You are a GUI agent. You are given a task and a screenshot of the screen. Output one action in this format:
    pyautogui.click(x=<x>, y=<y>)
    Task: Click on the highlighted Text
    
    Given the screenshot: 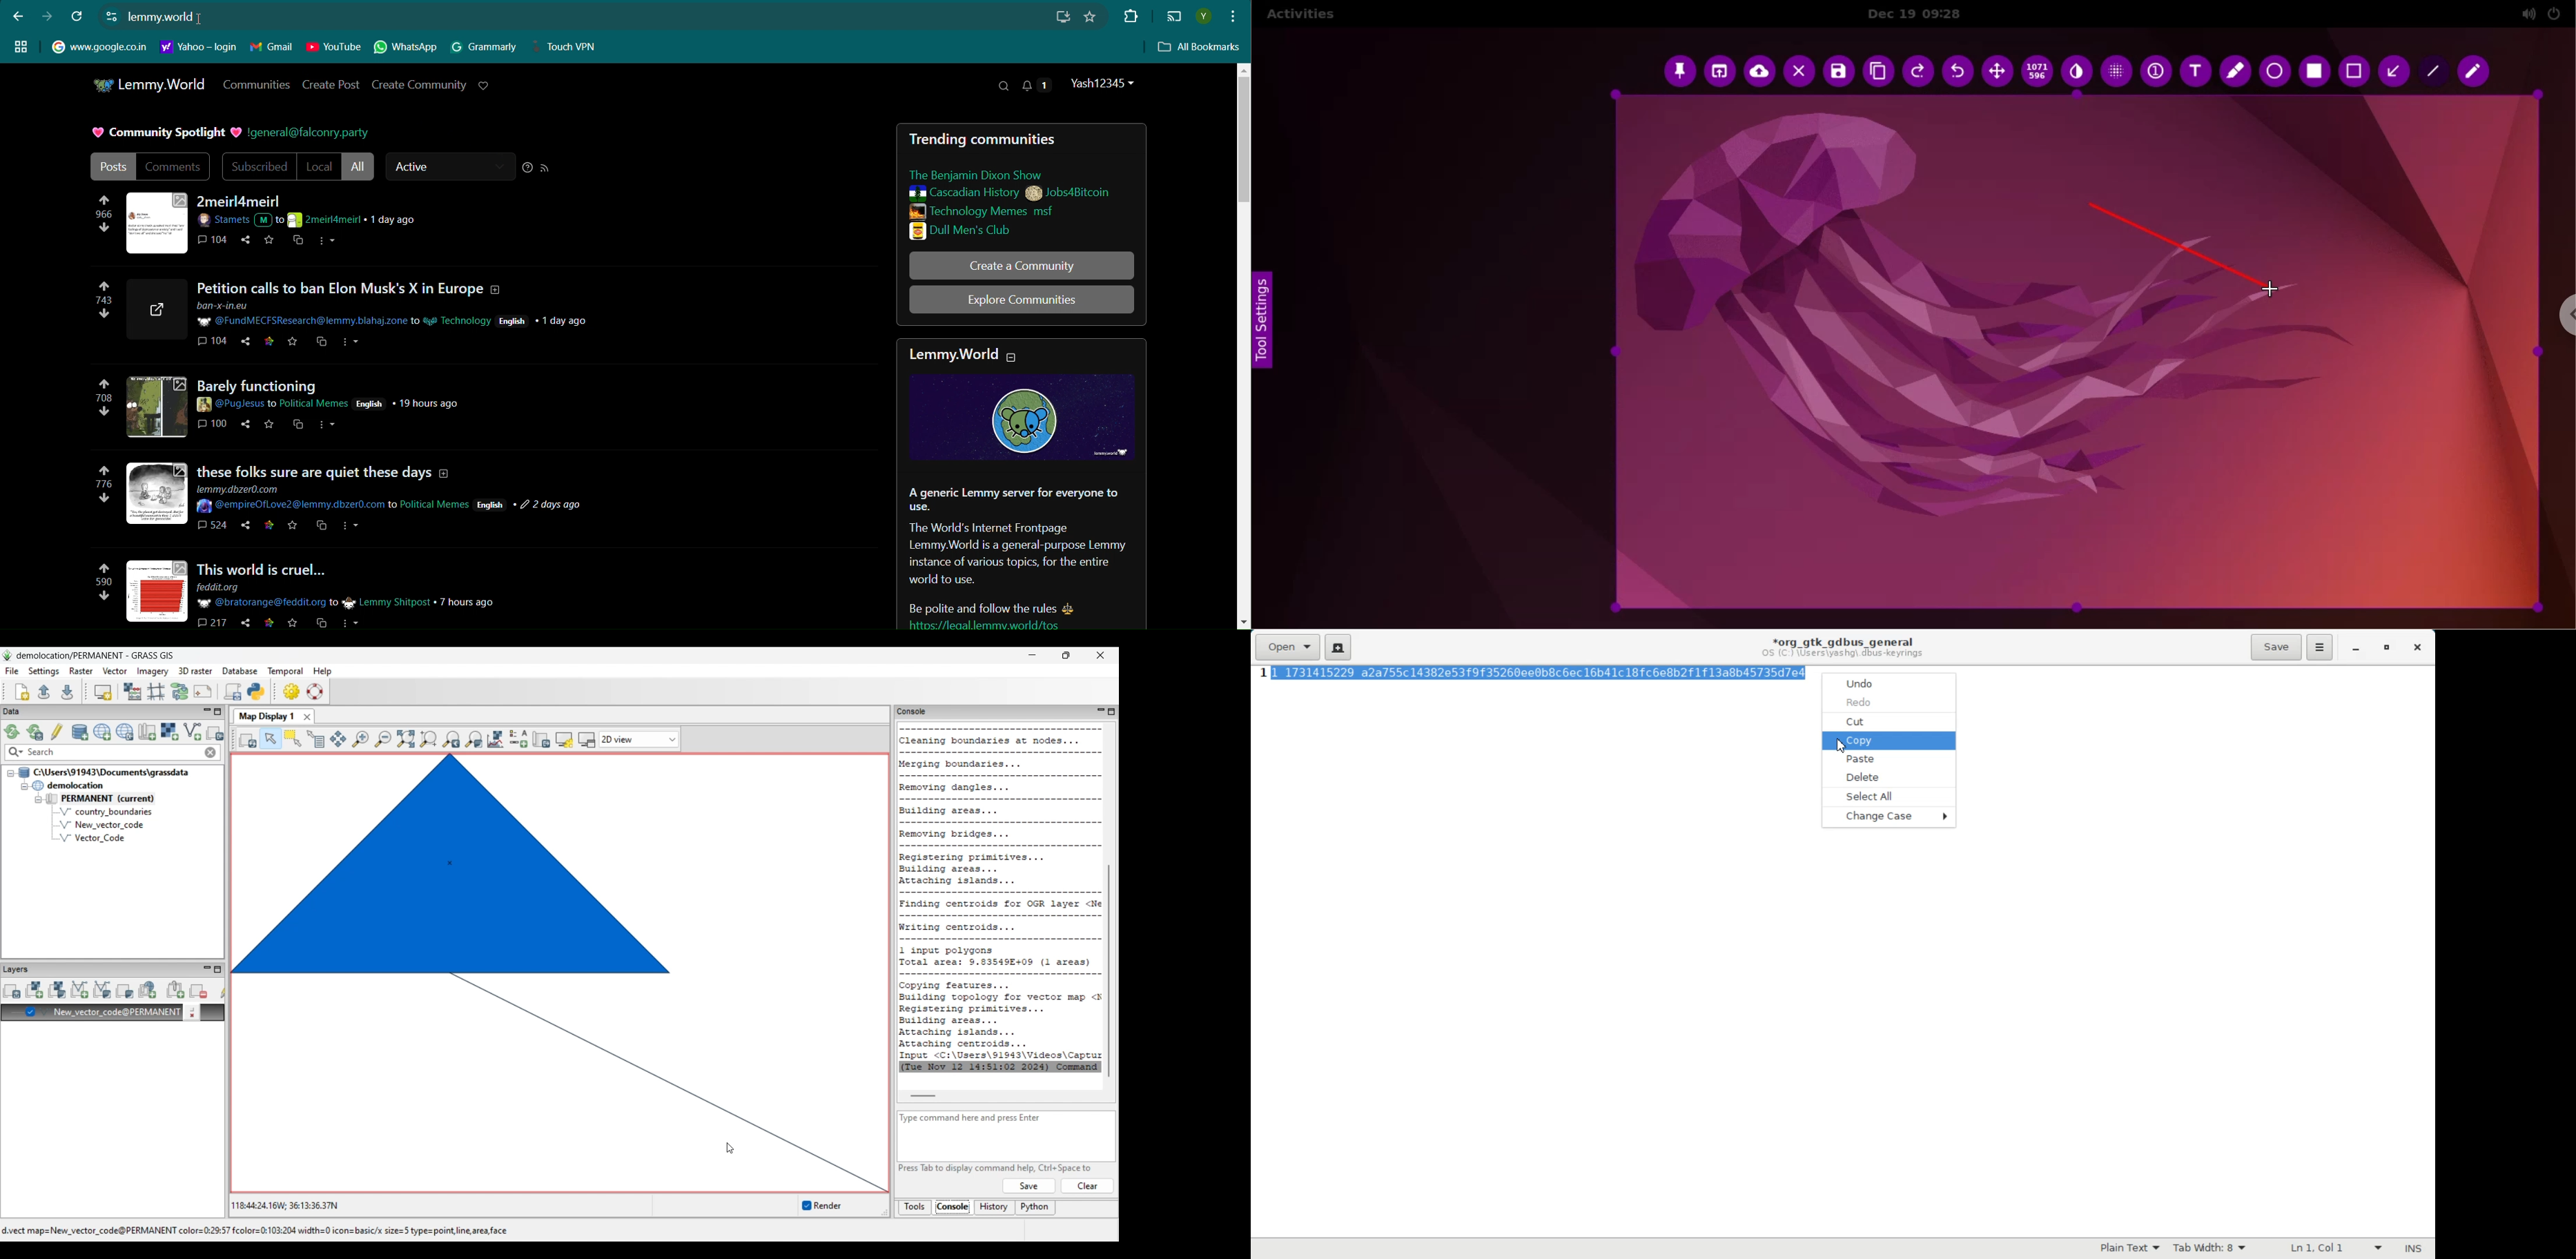 What is the action you would take?
    pyautogui.click(x=1536, y=673)
    